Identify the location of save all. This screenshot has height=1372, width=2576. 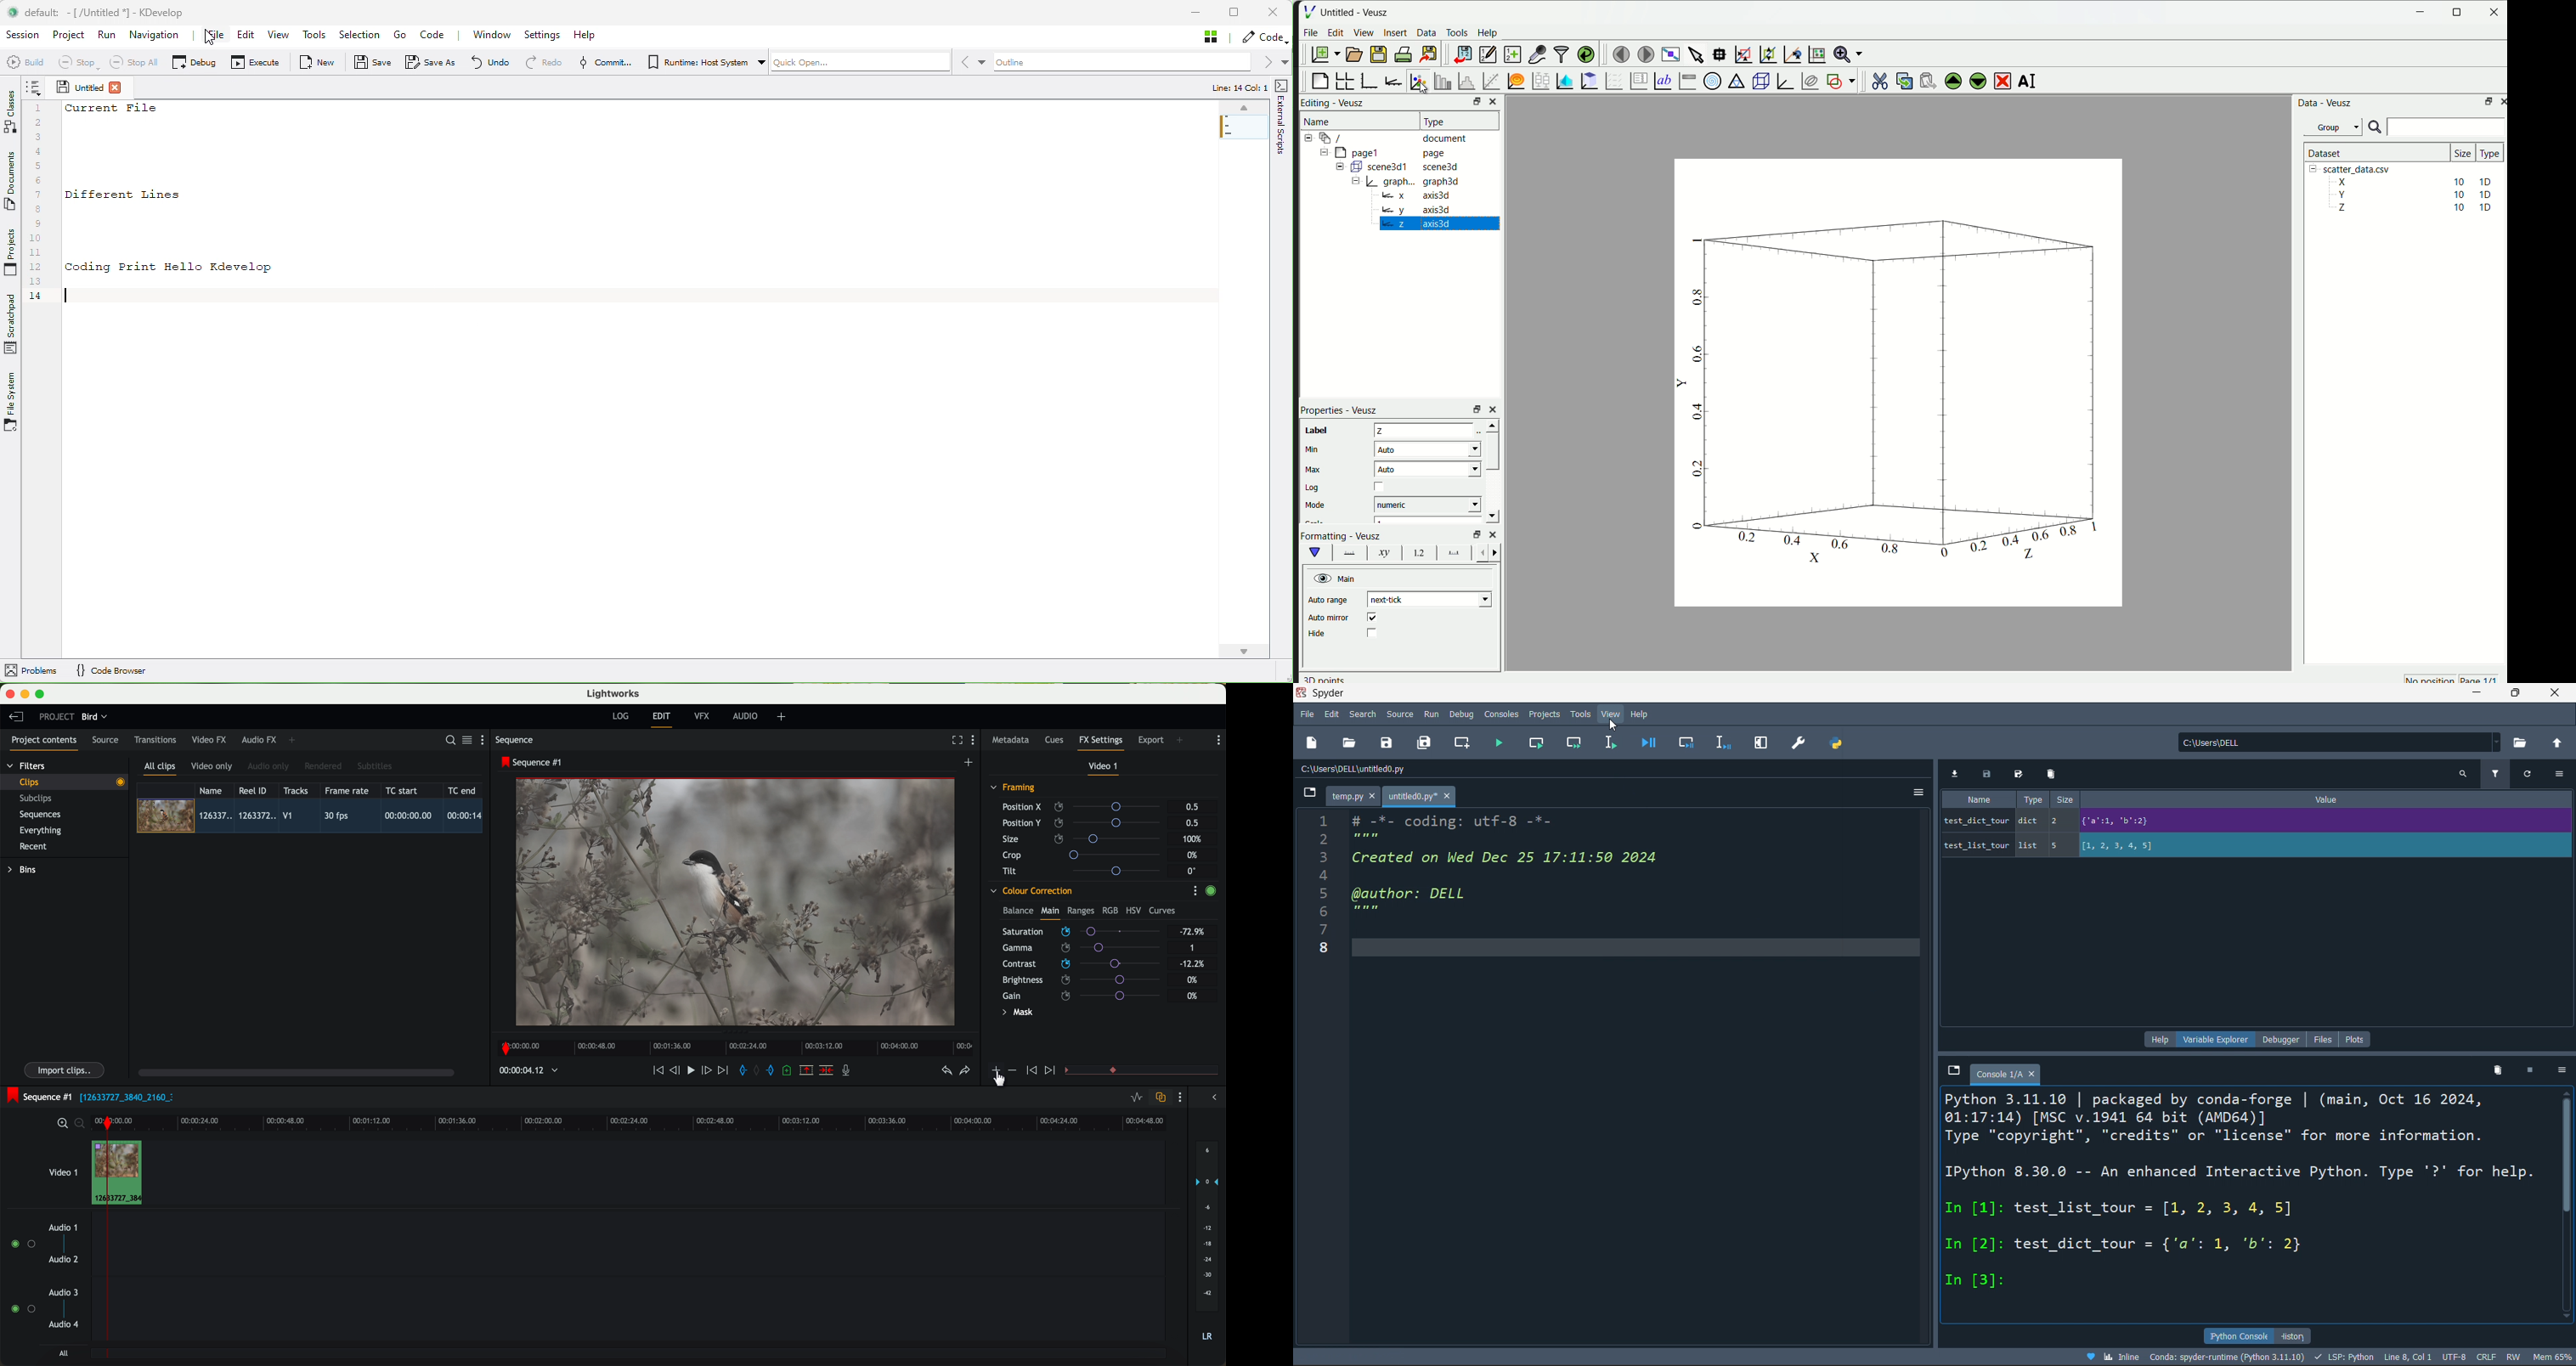
(1425, 745).